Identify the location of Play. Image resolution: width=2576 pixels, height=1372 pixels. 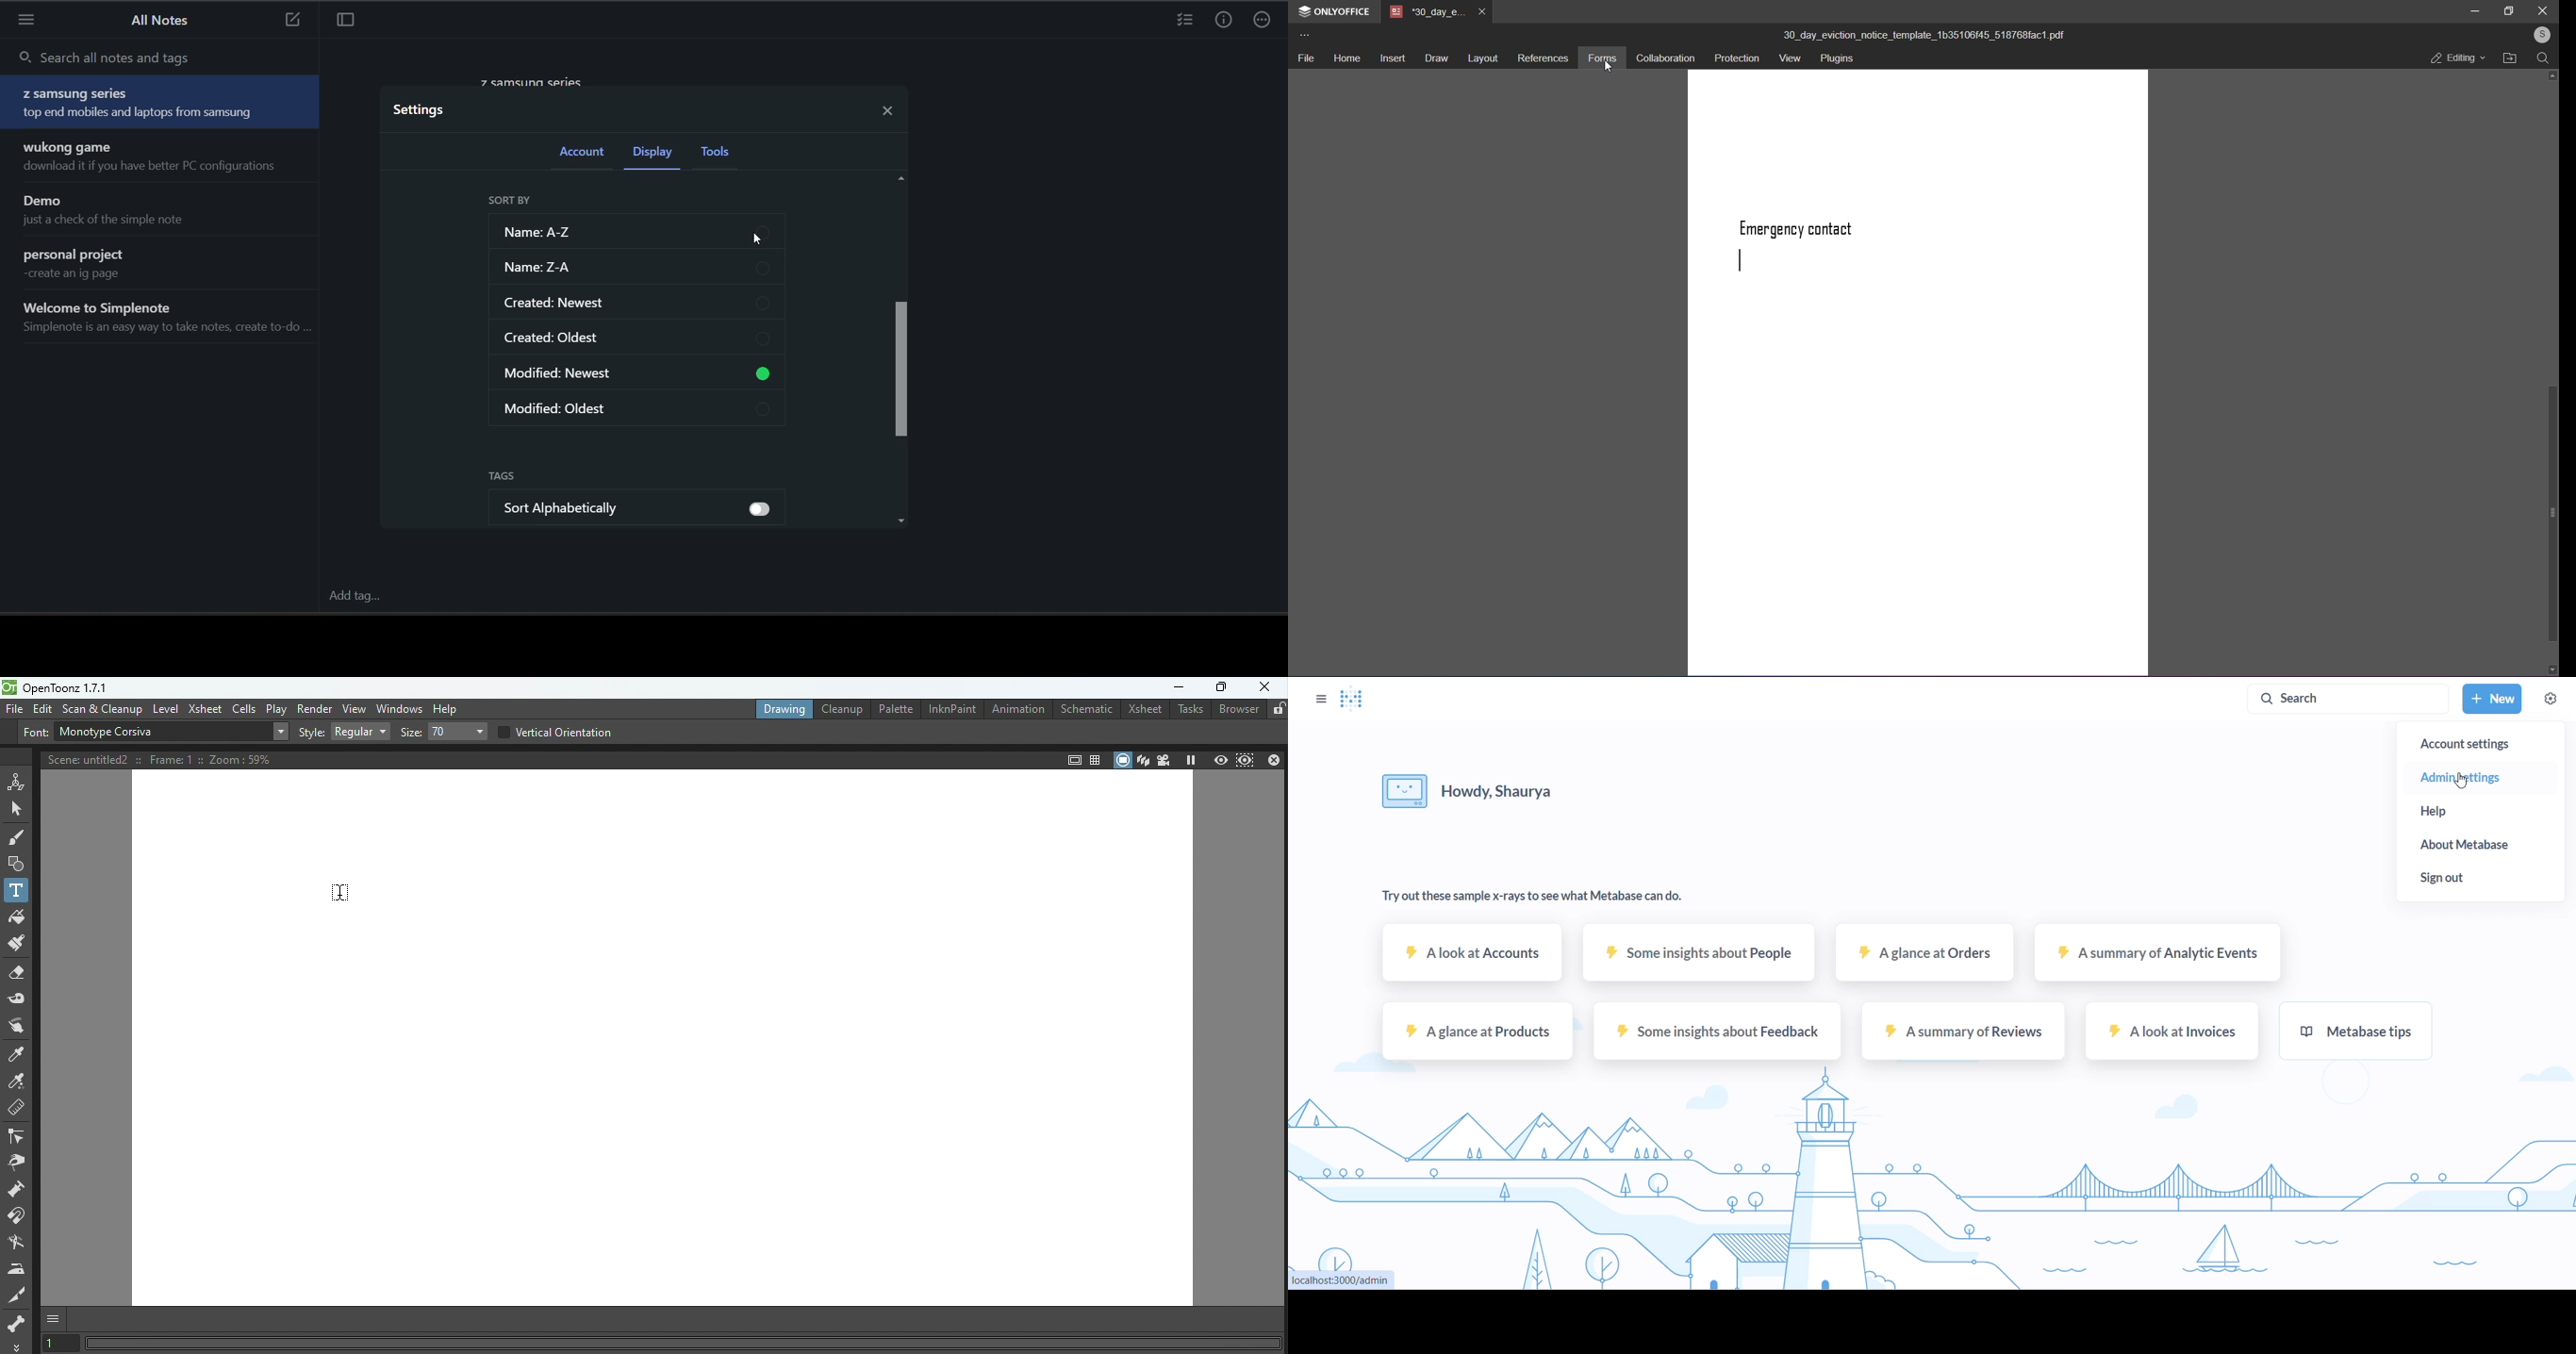
(278, 708).